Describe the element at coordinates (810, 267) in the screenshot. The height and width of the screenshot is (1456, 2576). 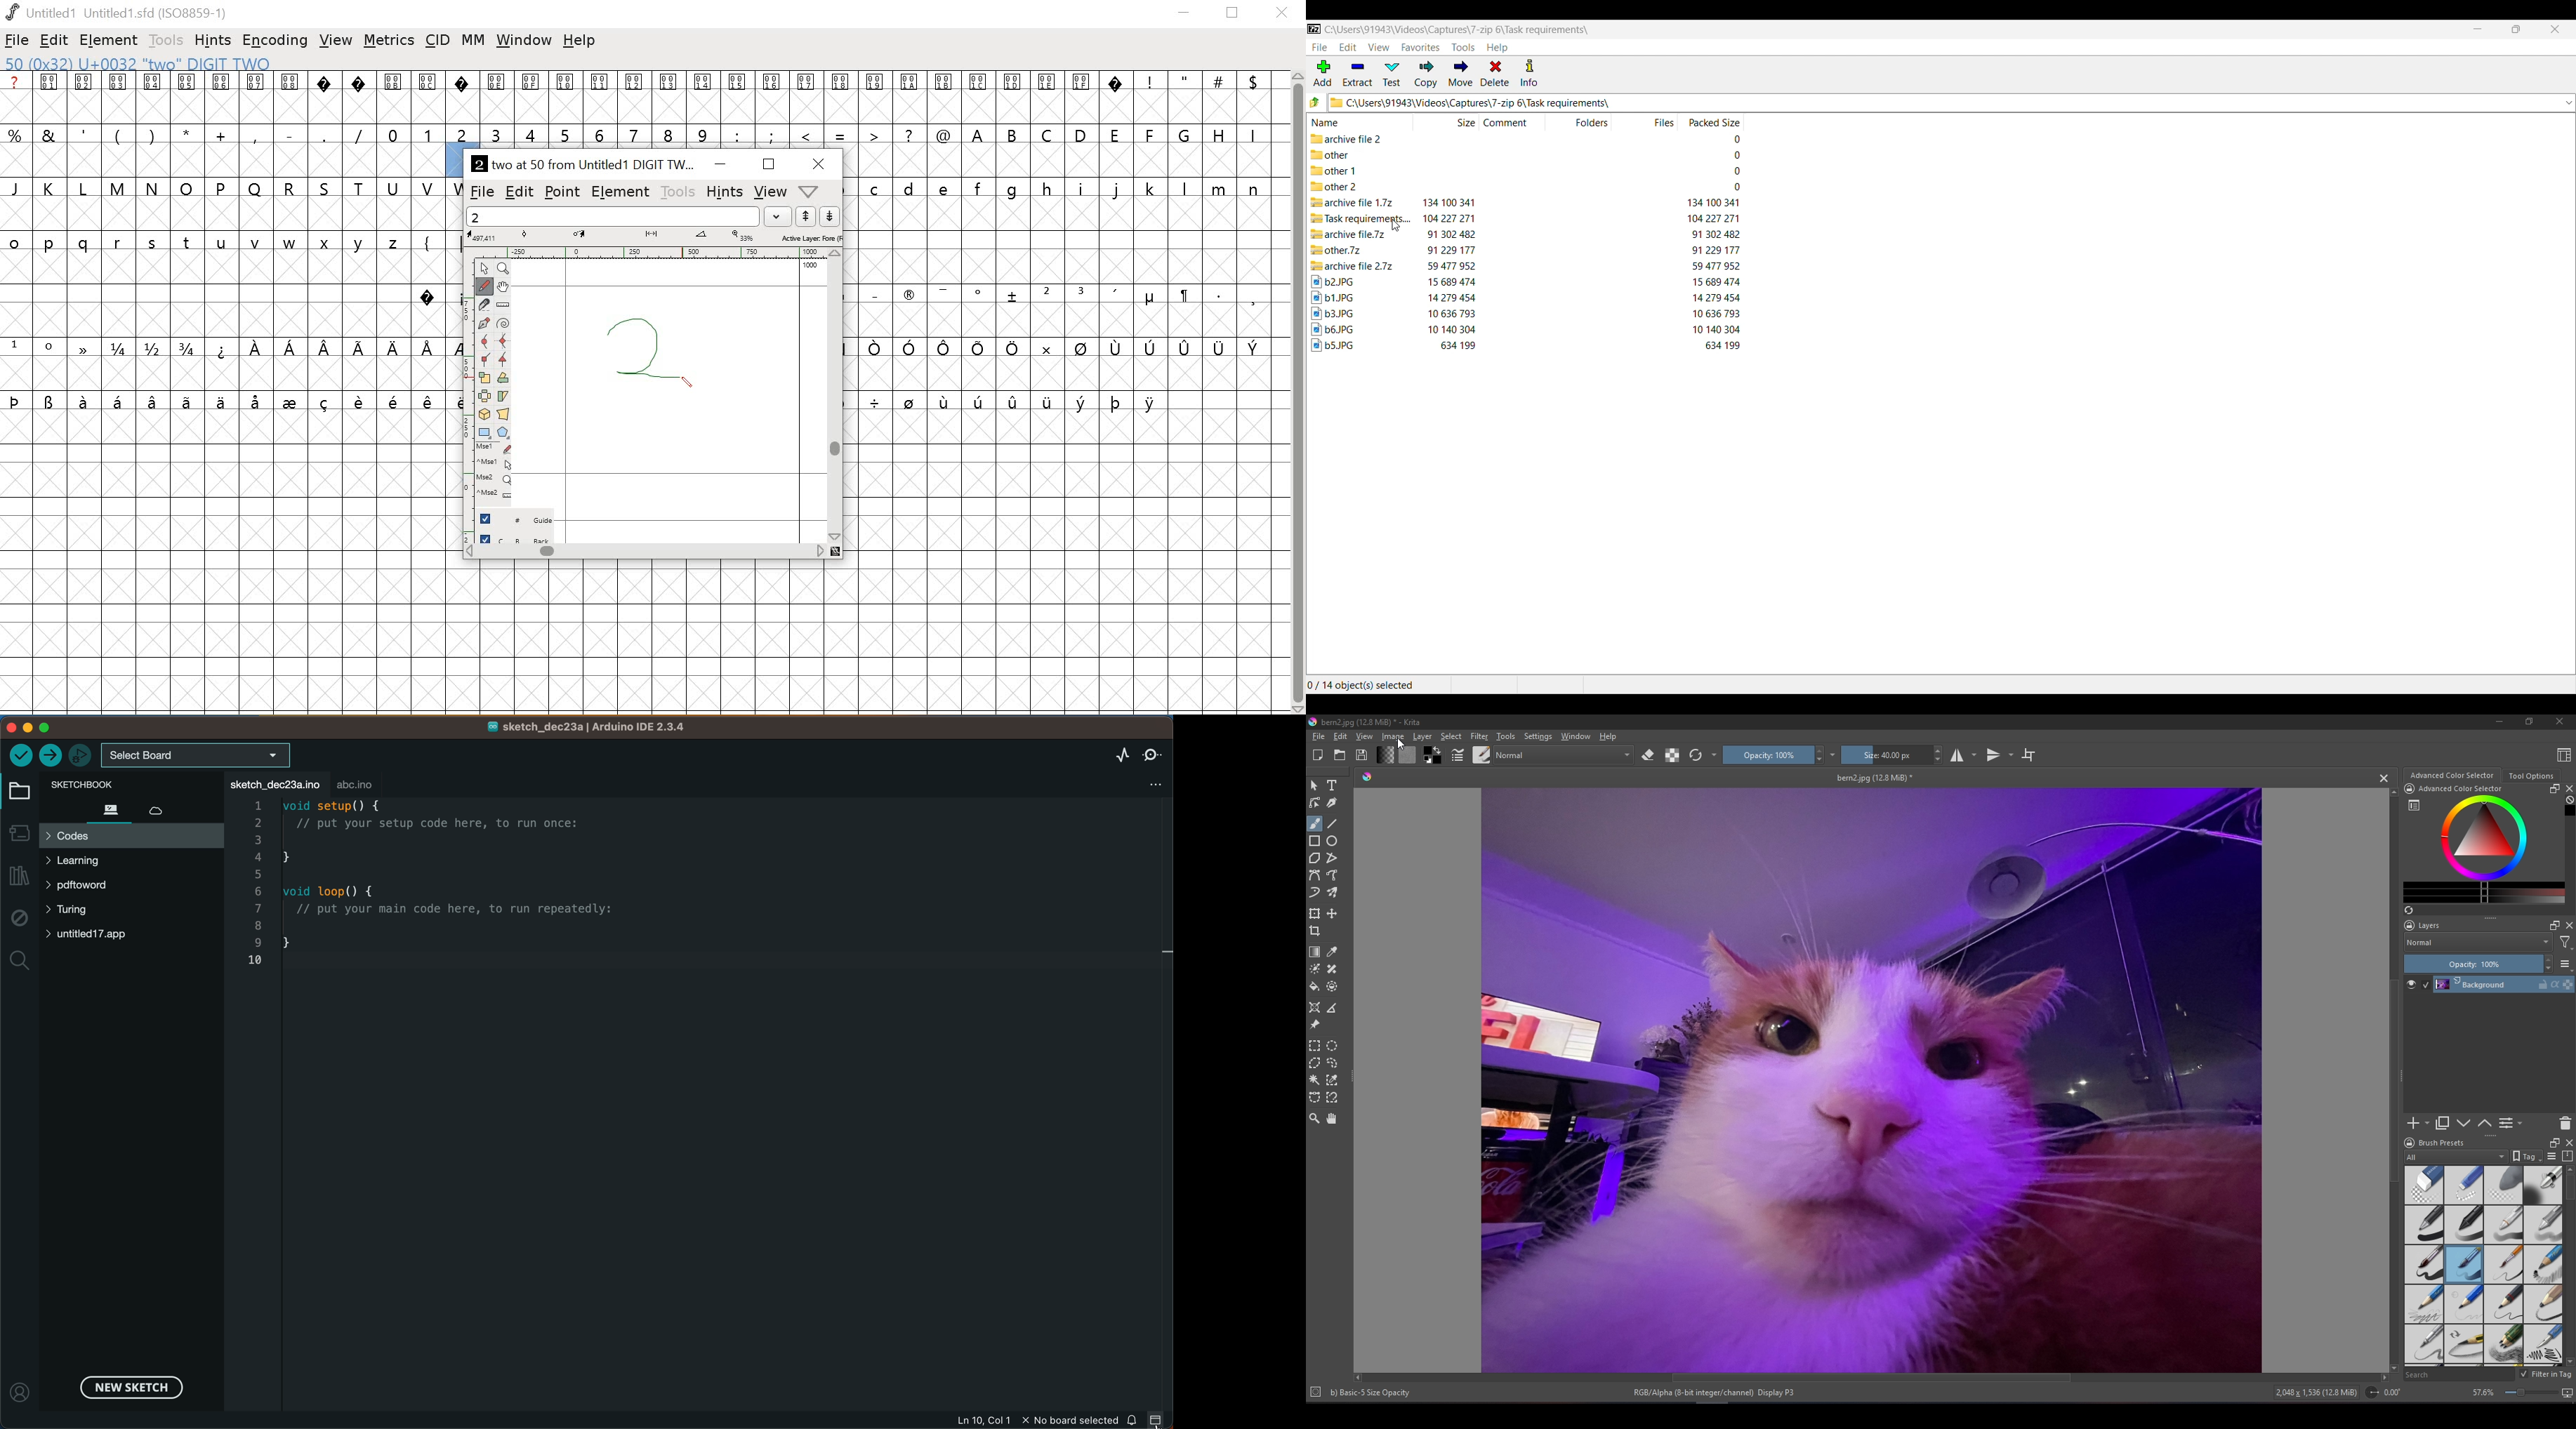
I see `1000` at that location.